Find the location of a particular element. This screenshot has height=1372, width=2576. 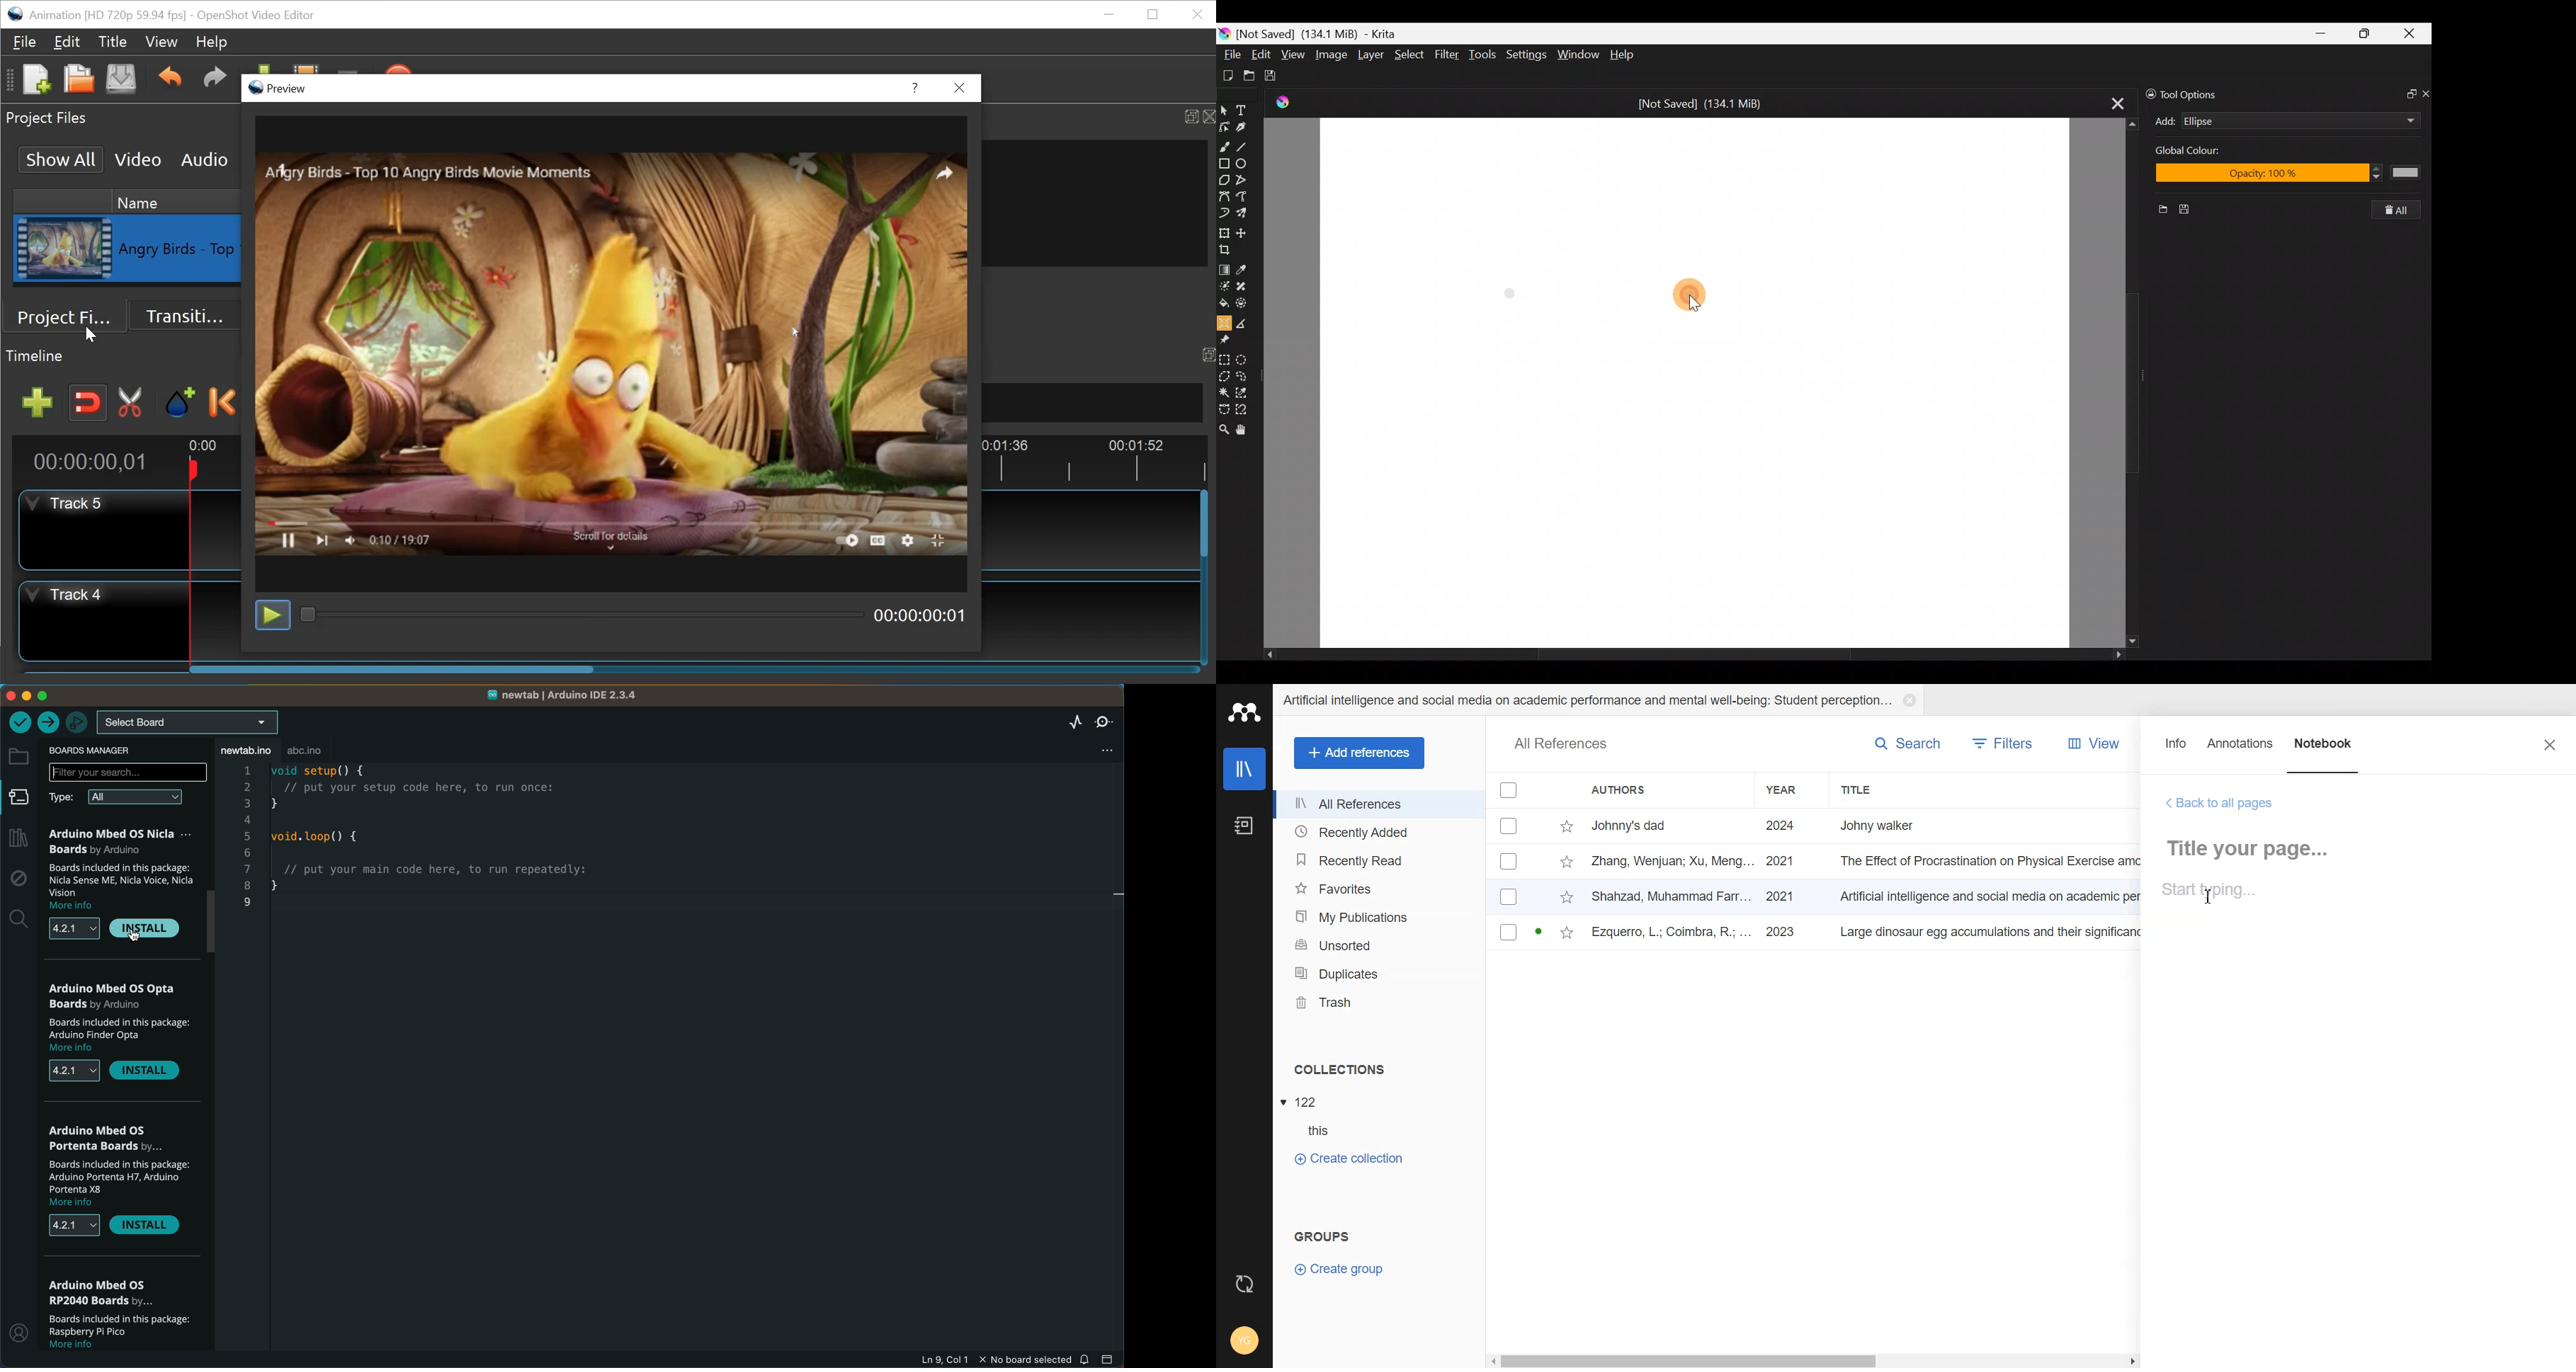

ezquerro, l.; coimbra, r.; ... is located at coordinates (1673, 933).